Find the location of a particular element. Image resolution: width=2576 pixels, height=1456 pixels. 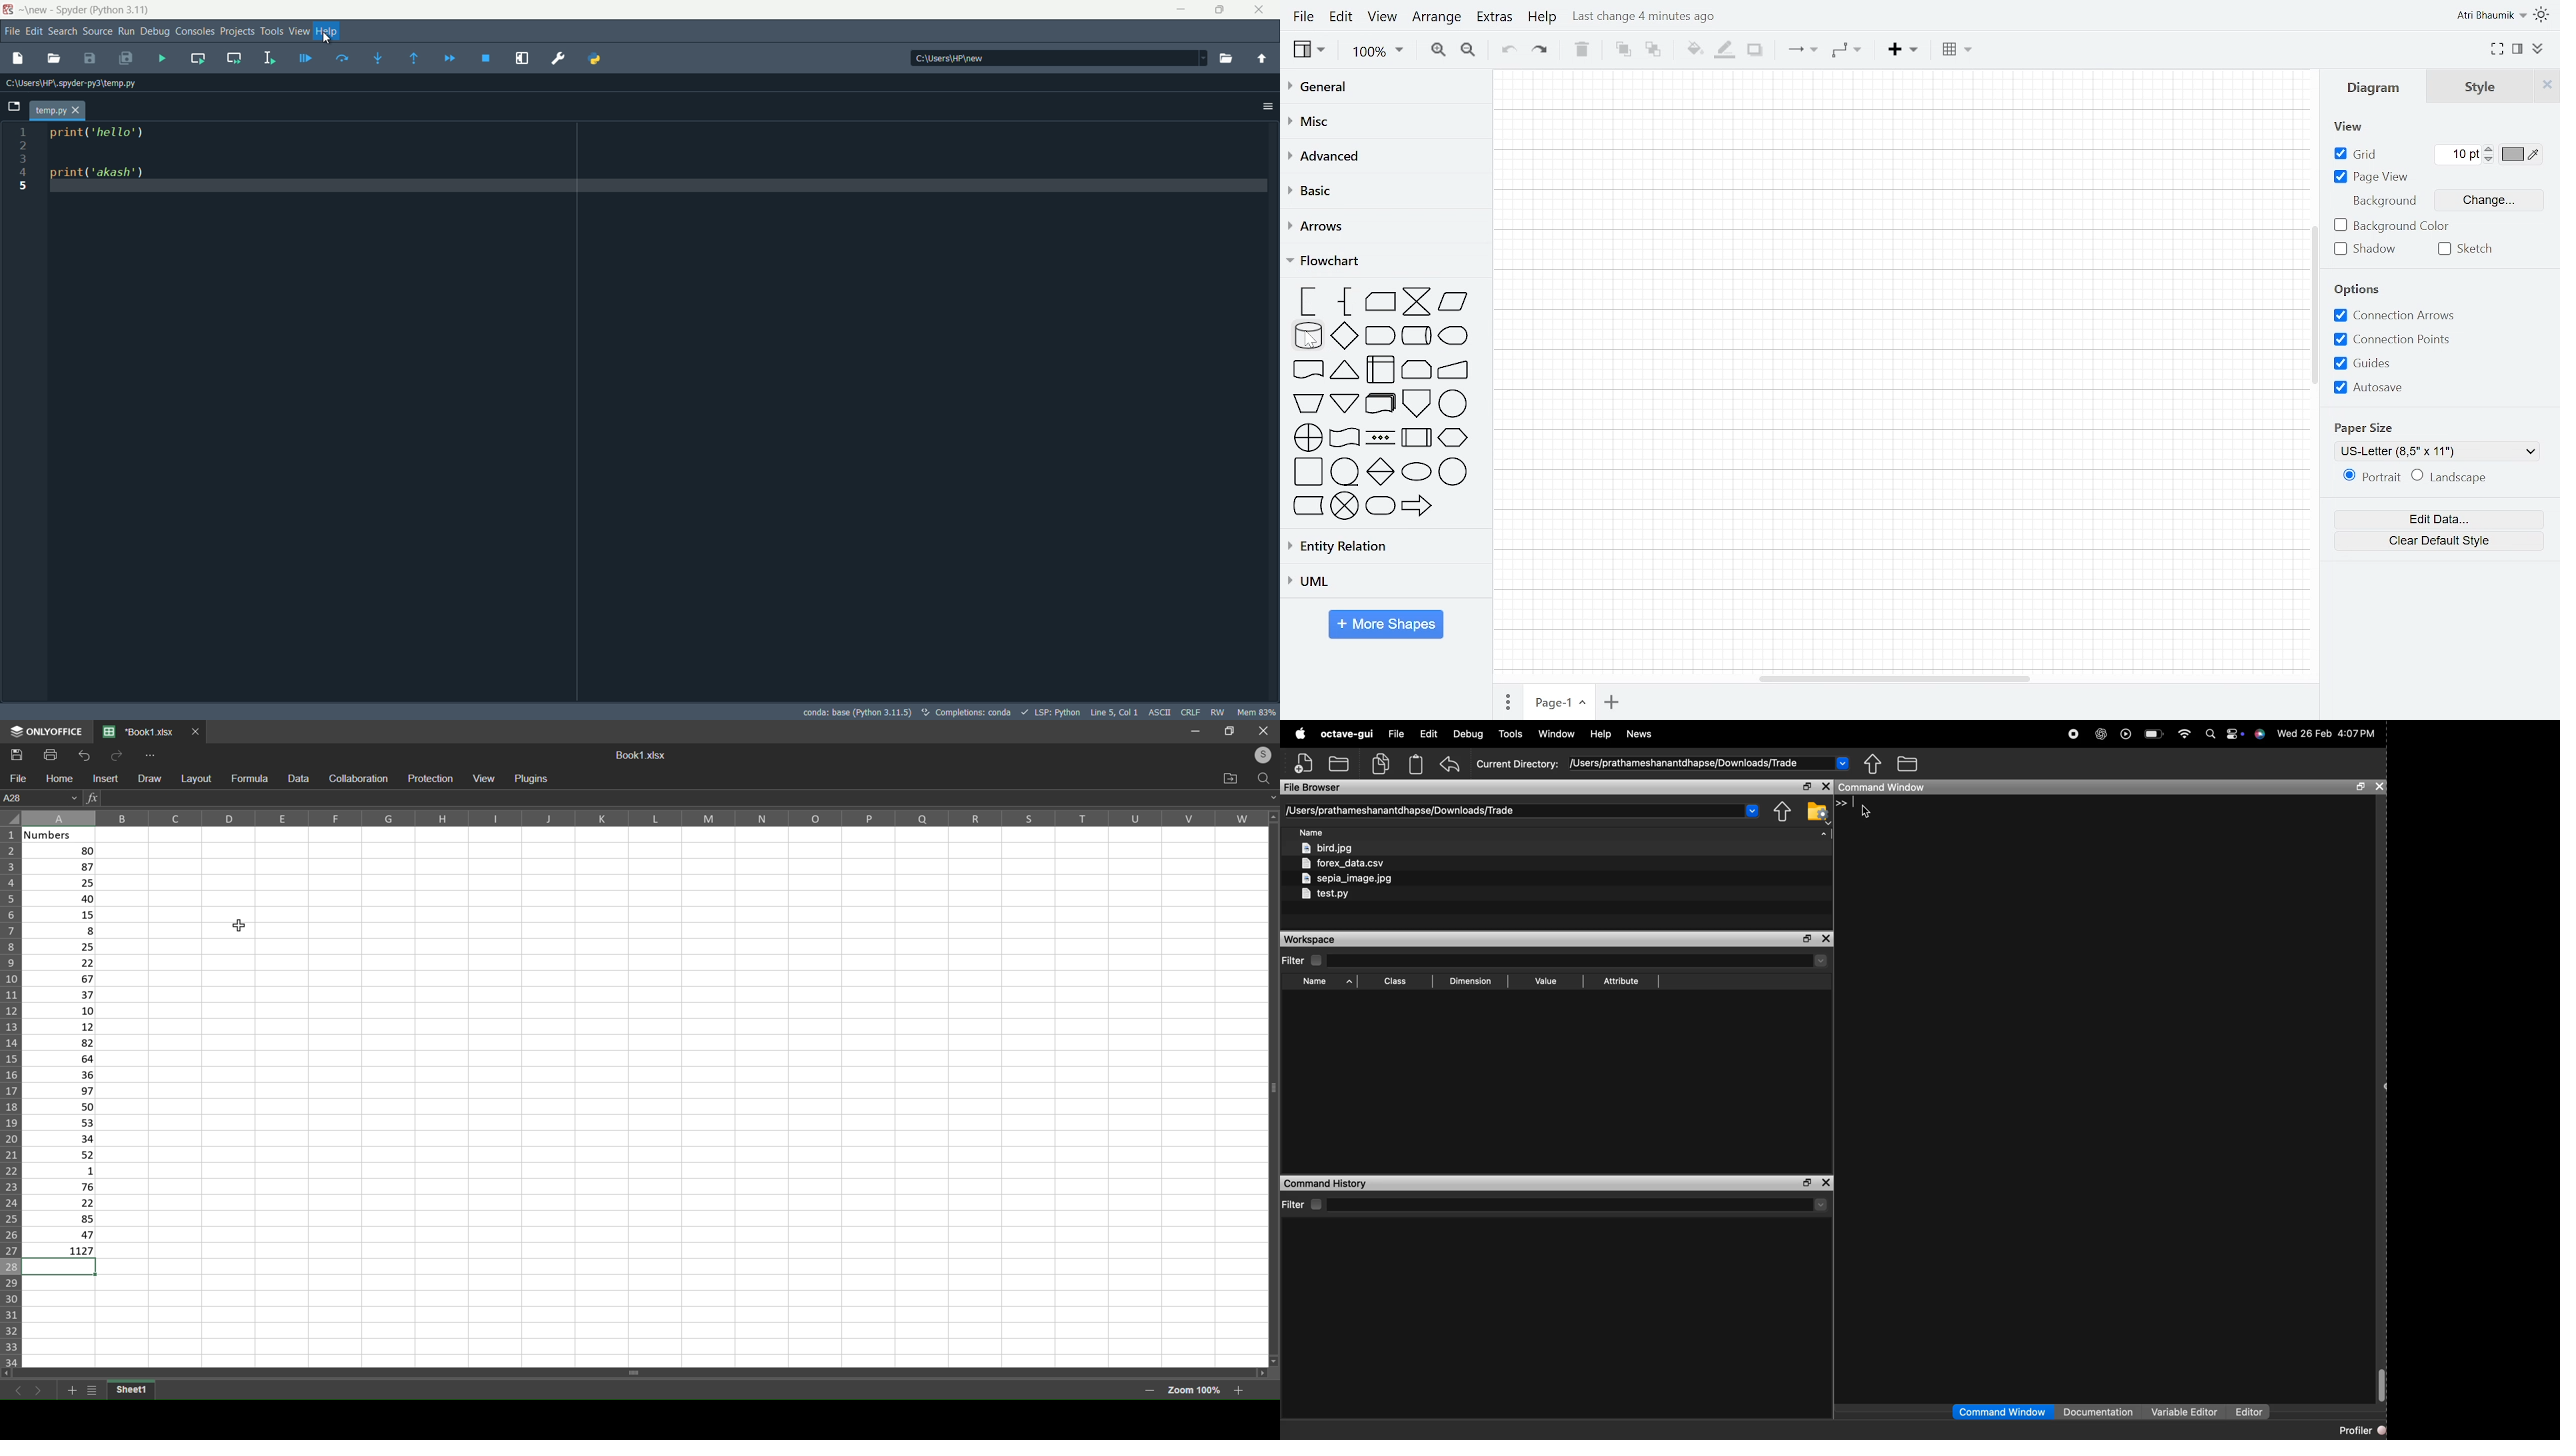

file eol status is located at coordinates (1191, 712).